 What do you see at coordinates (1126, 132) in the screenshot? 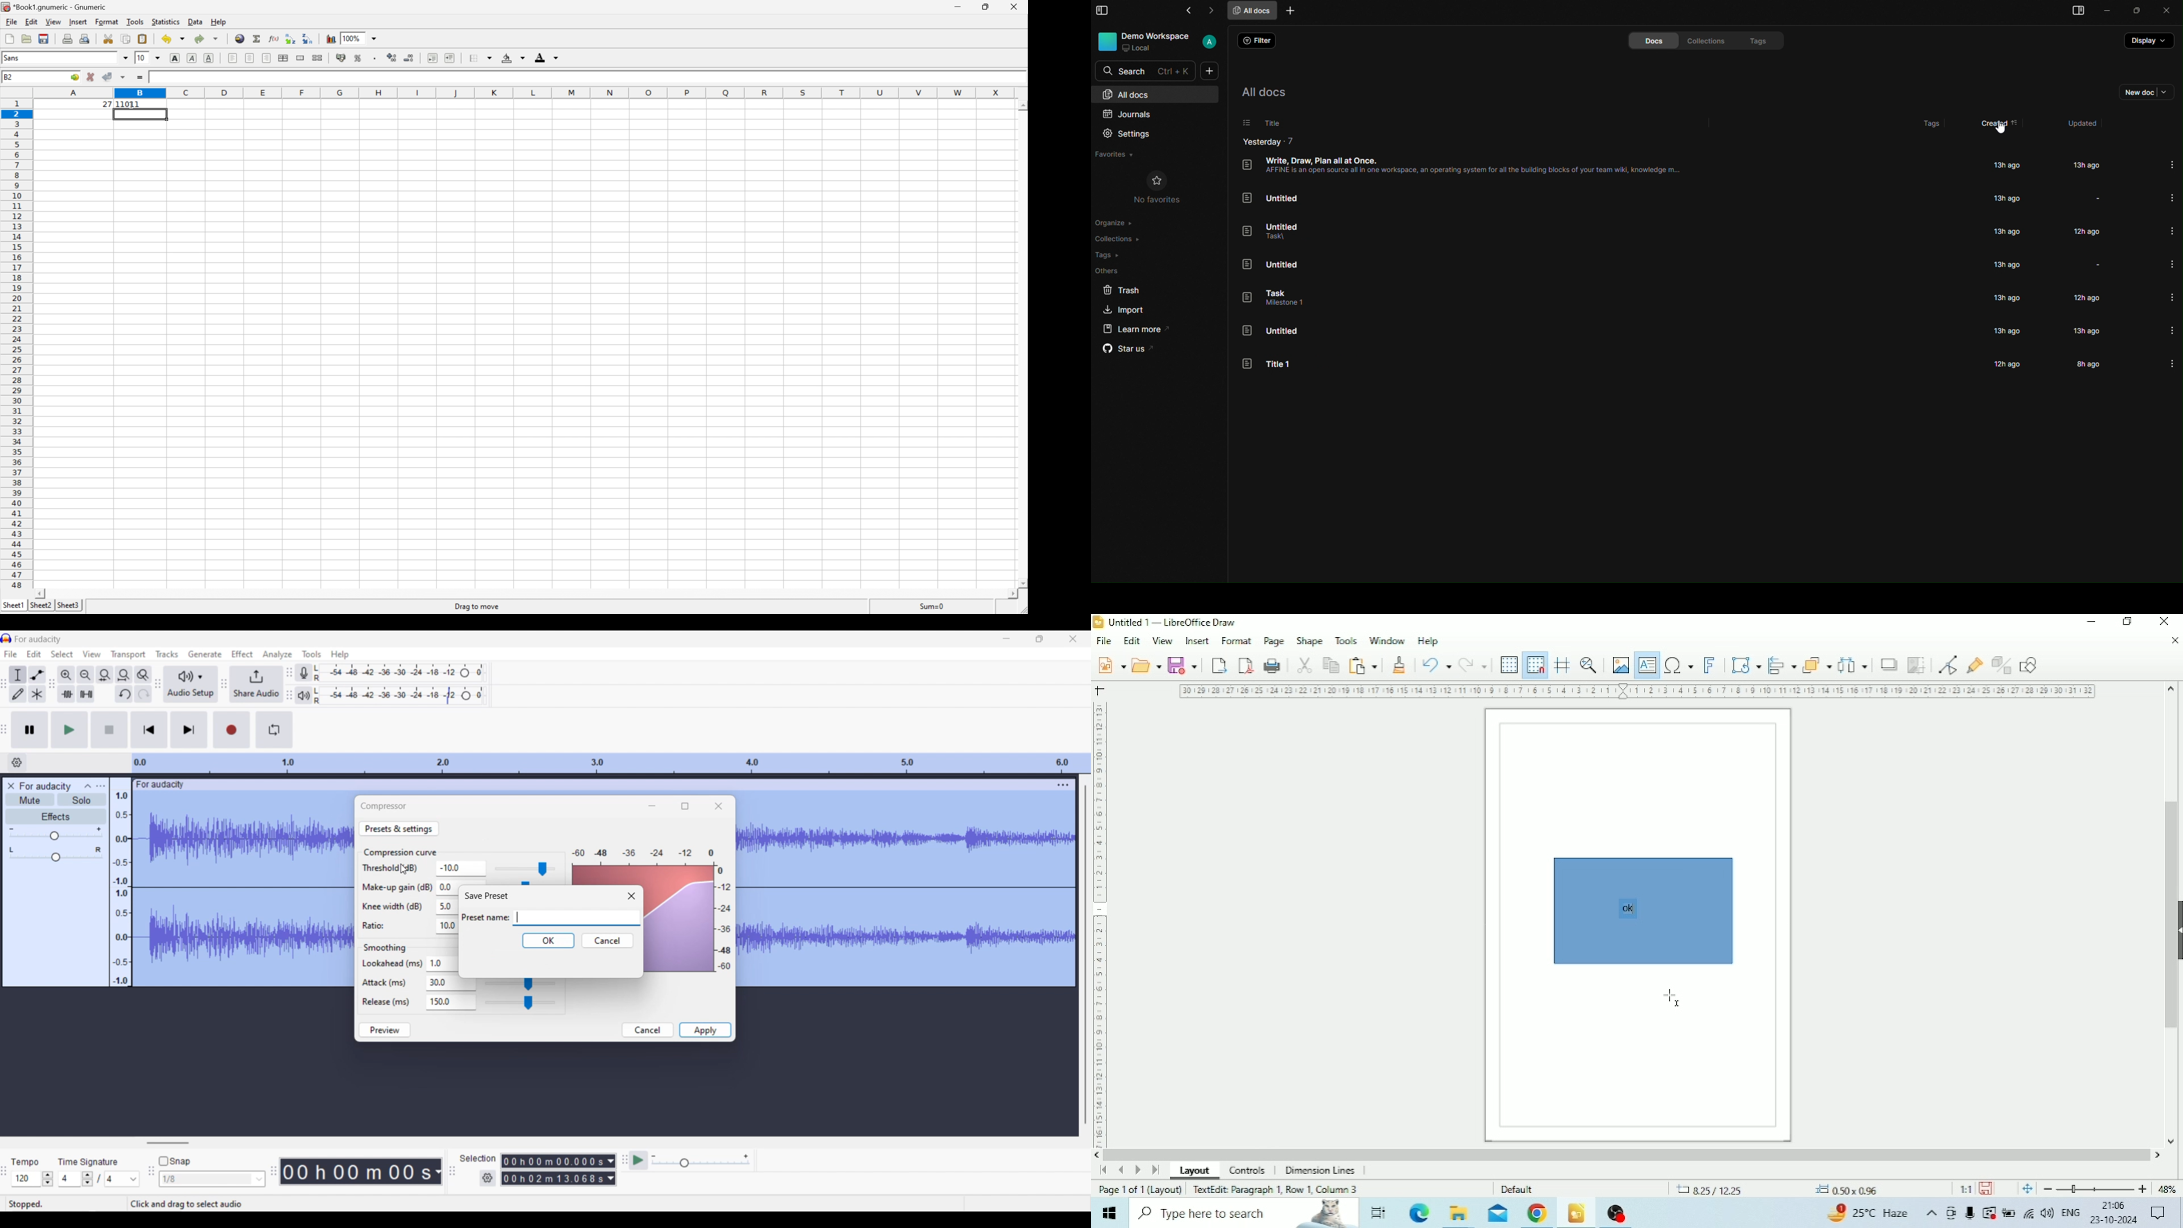
I see `settings` at bounding box center [1126, 132].